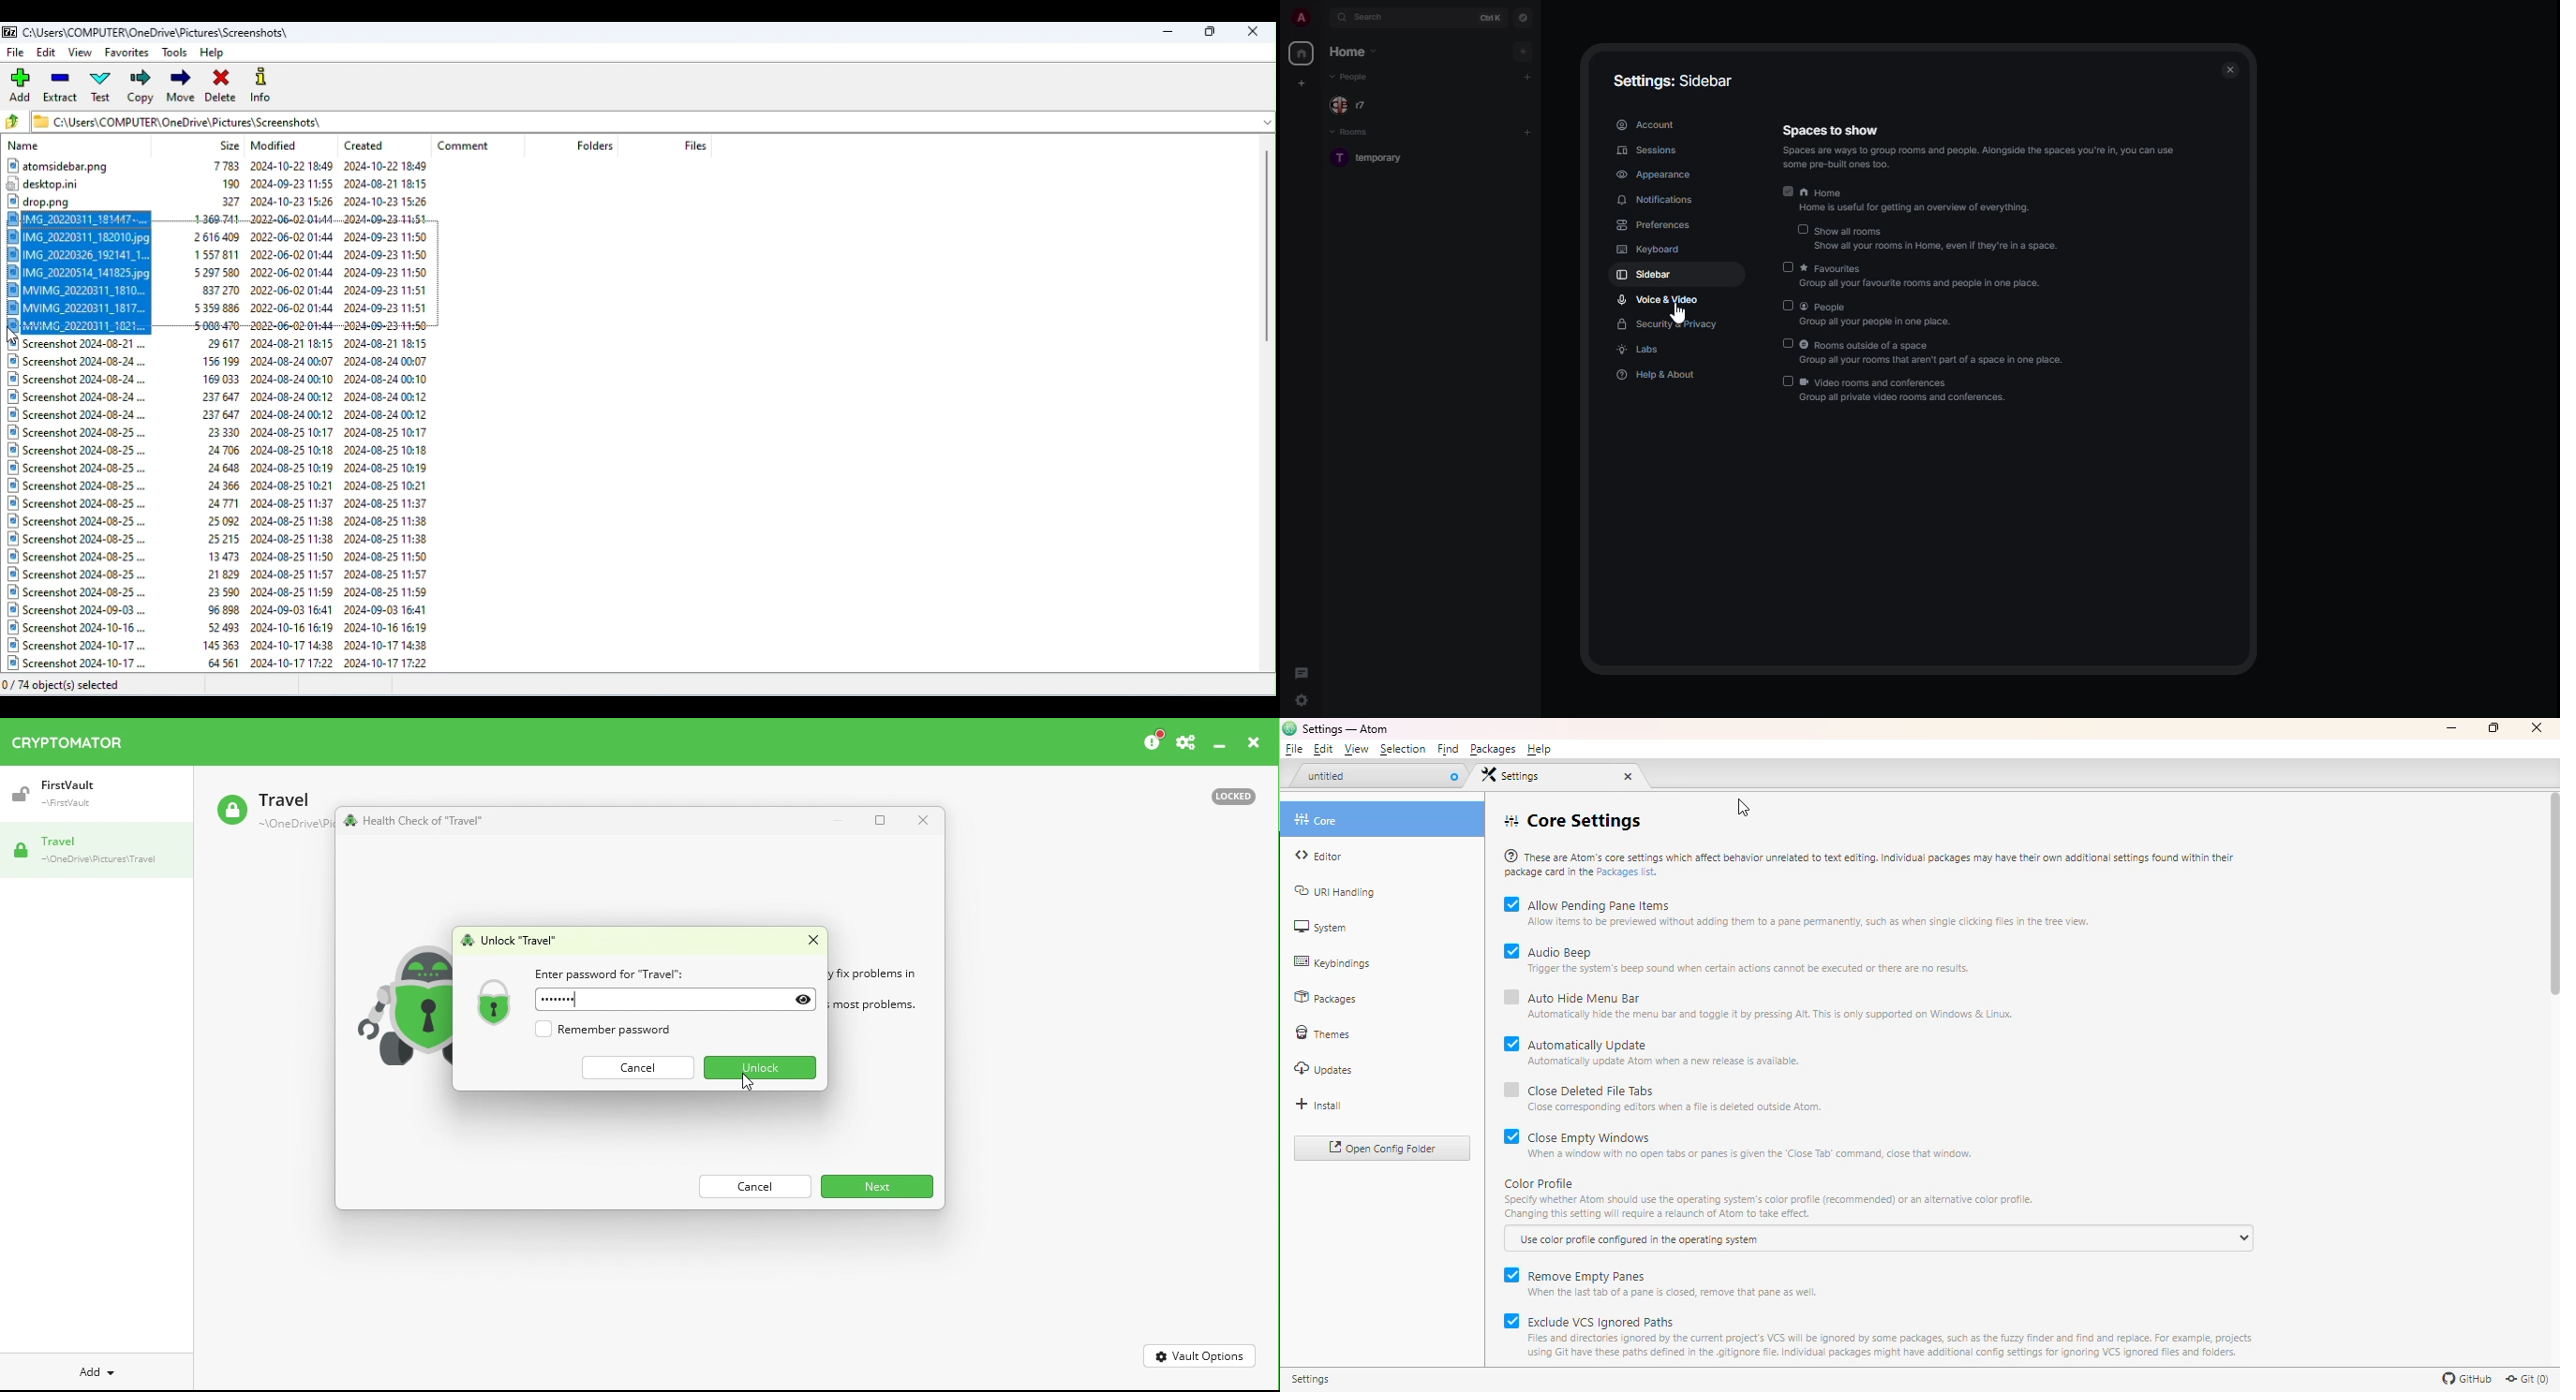 This screenshot has width=2576, height=1400. Describe the element at coordinates (1919, 208) in the screenshot. I see `Homee is useful for getting an overview of everything.` at that location.